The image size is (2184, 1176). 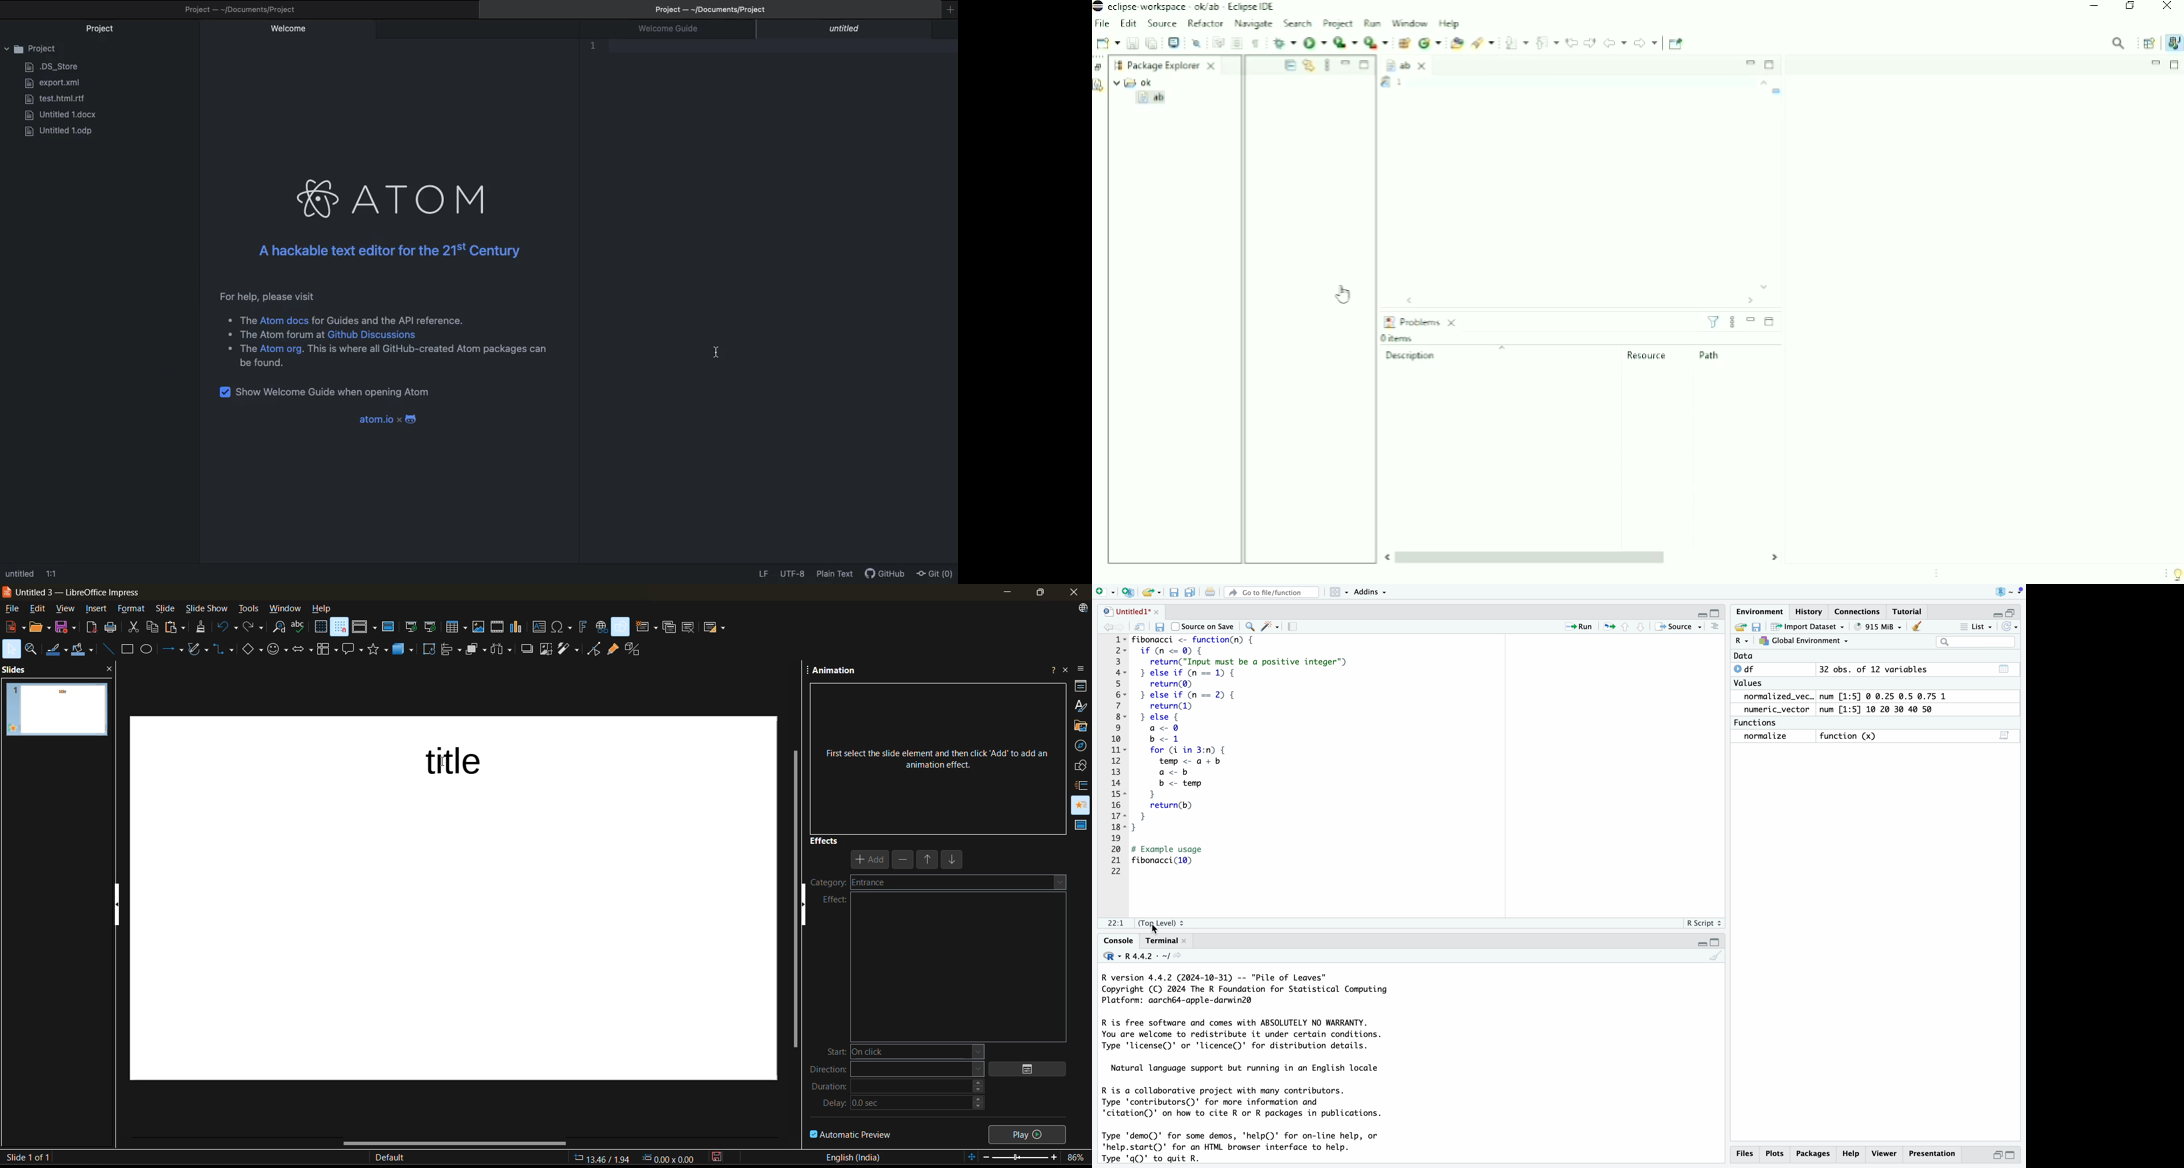 I want to click on toggle extrusion, so click(x=635, y=650).